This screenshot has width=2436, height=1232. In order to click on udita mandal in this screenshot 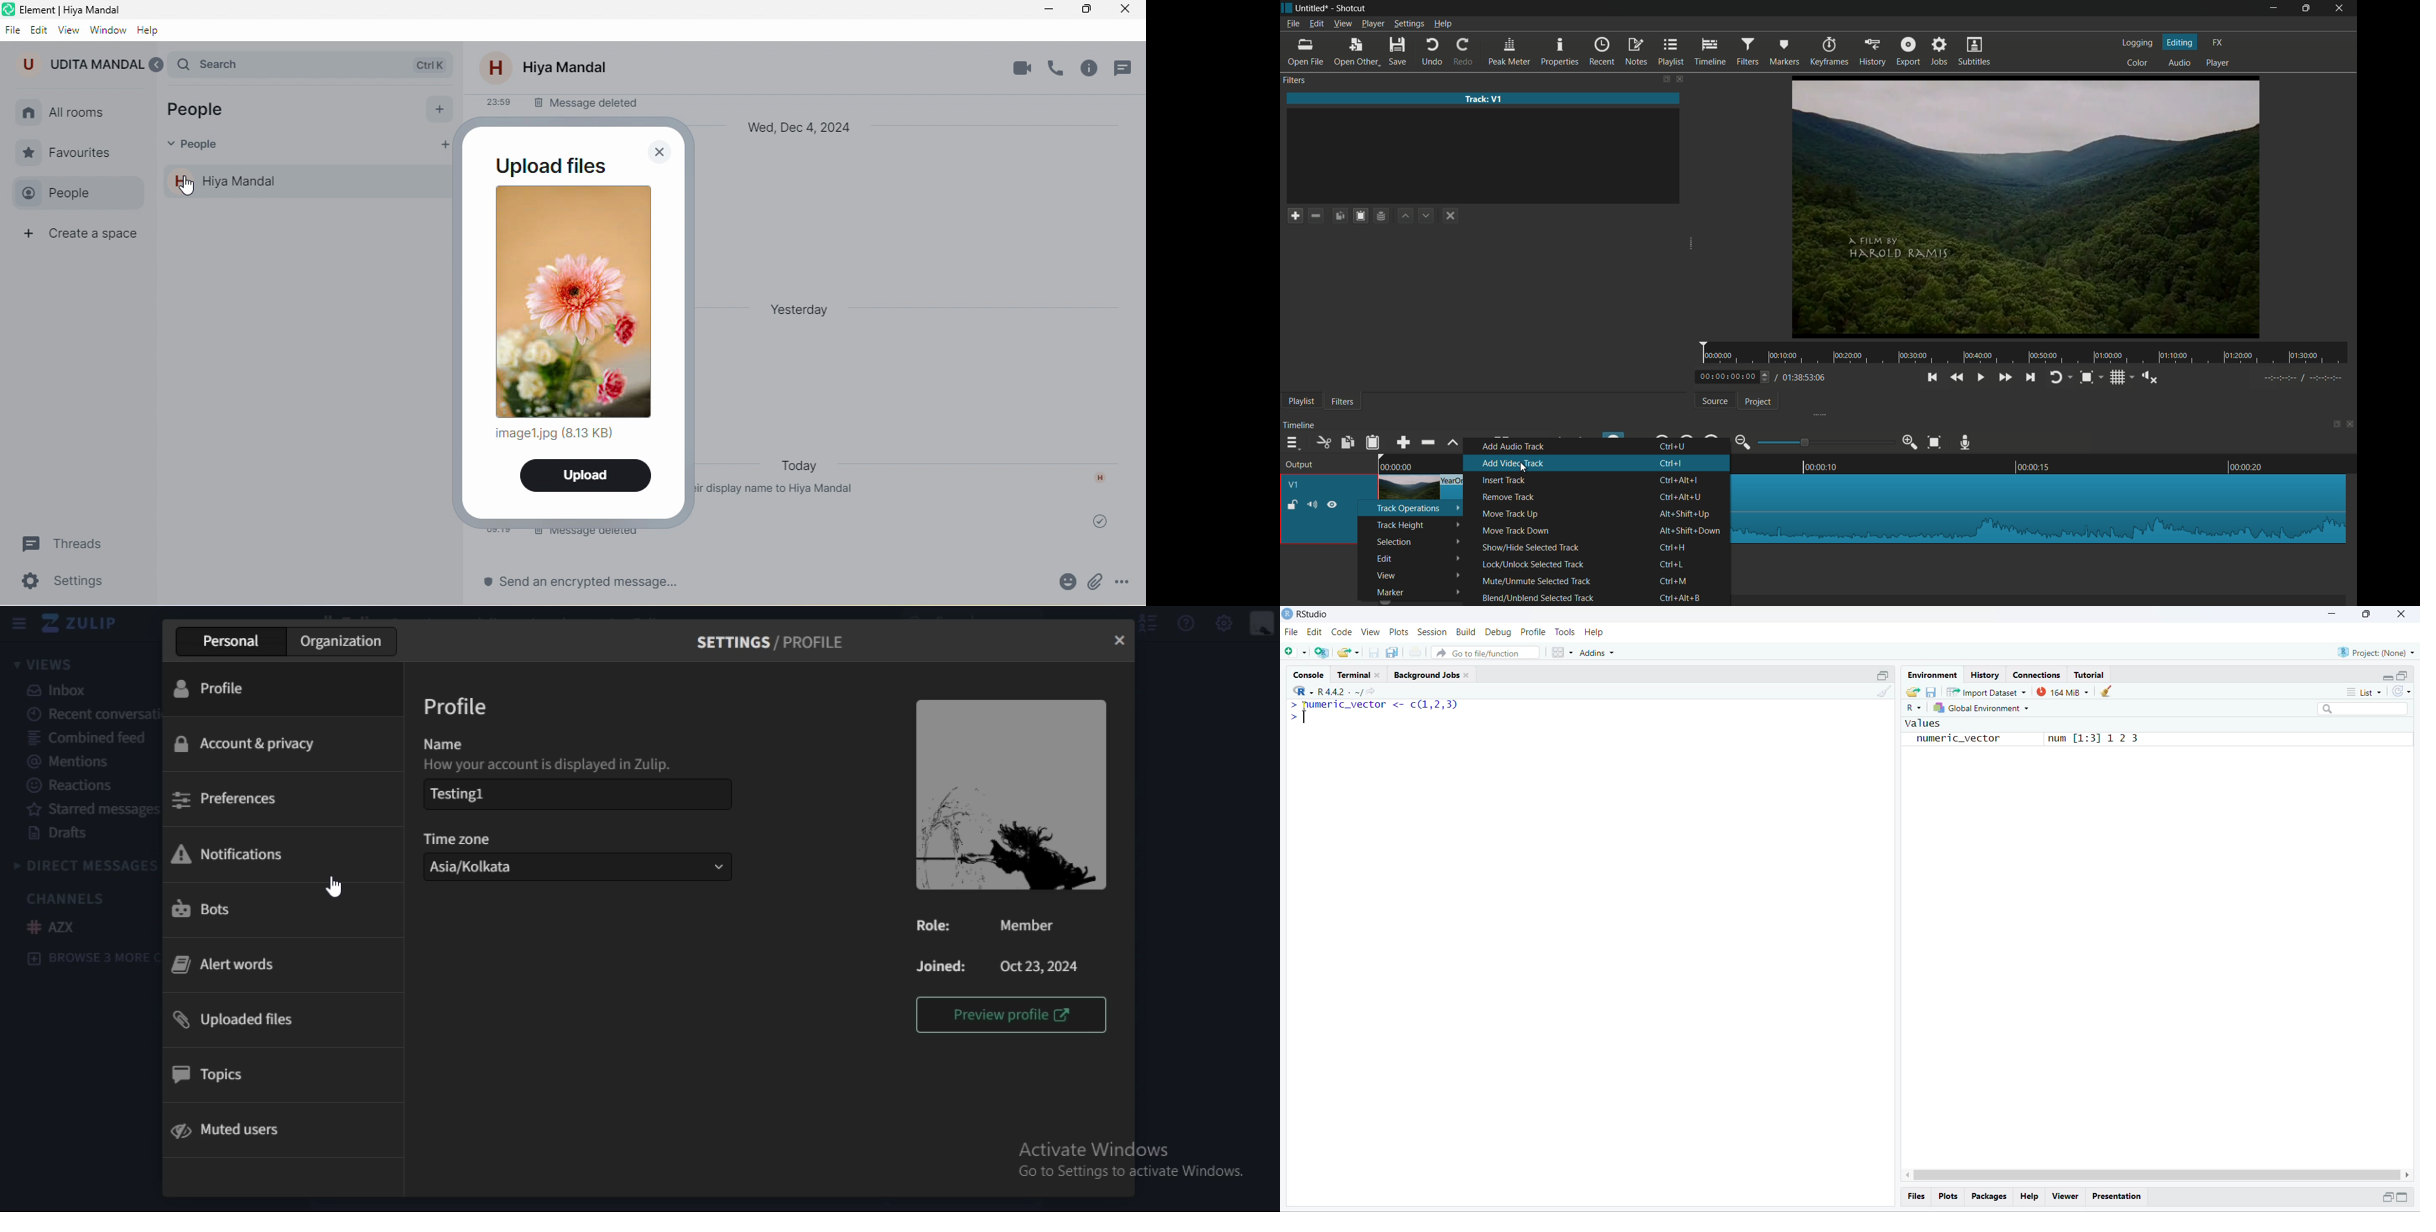, I will do `click(81, 63)`.